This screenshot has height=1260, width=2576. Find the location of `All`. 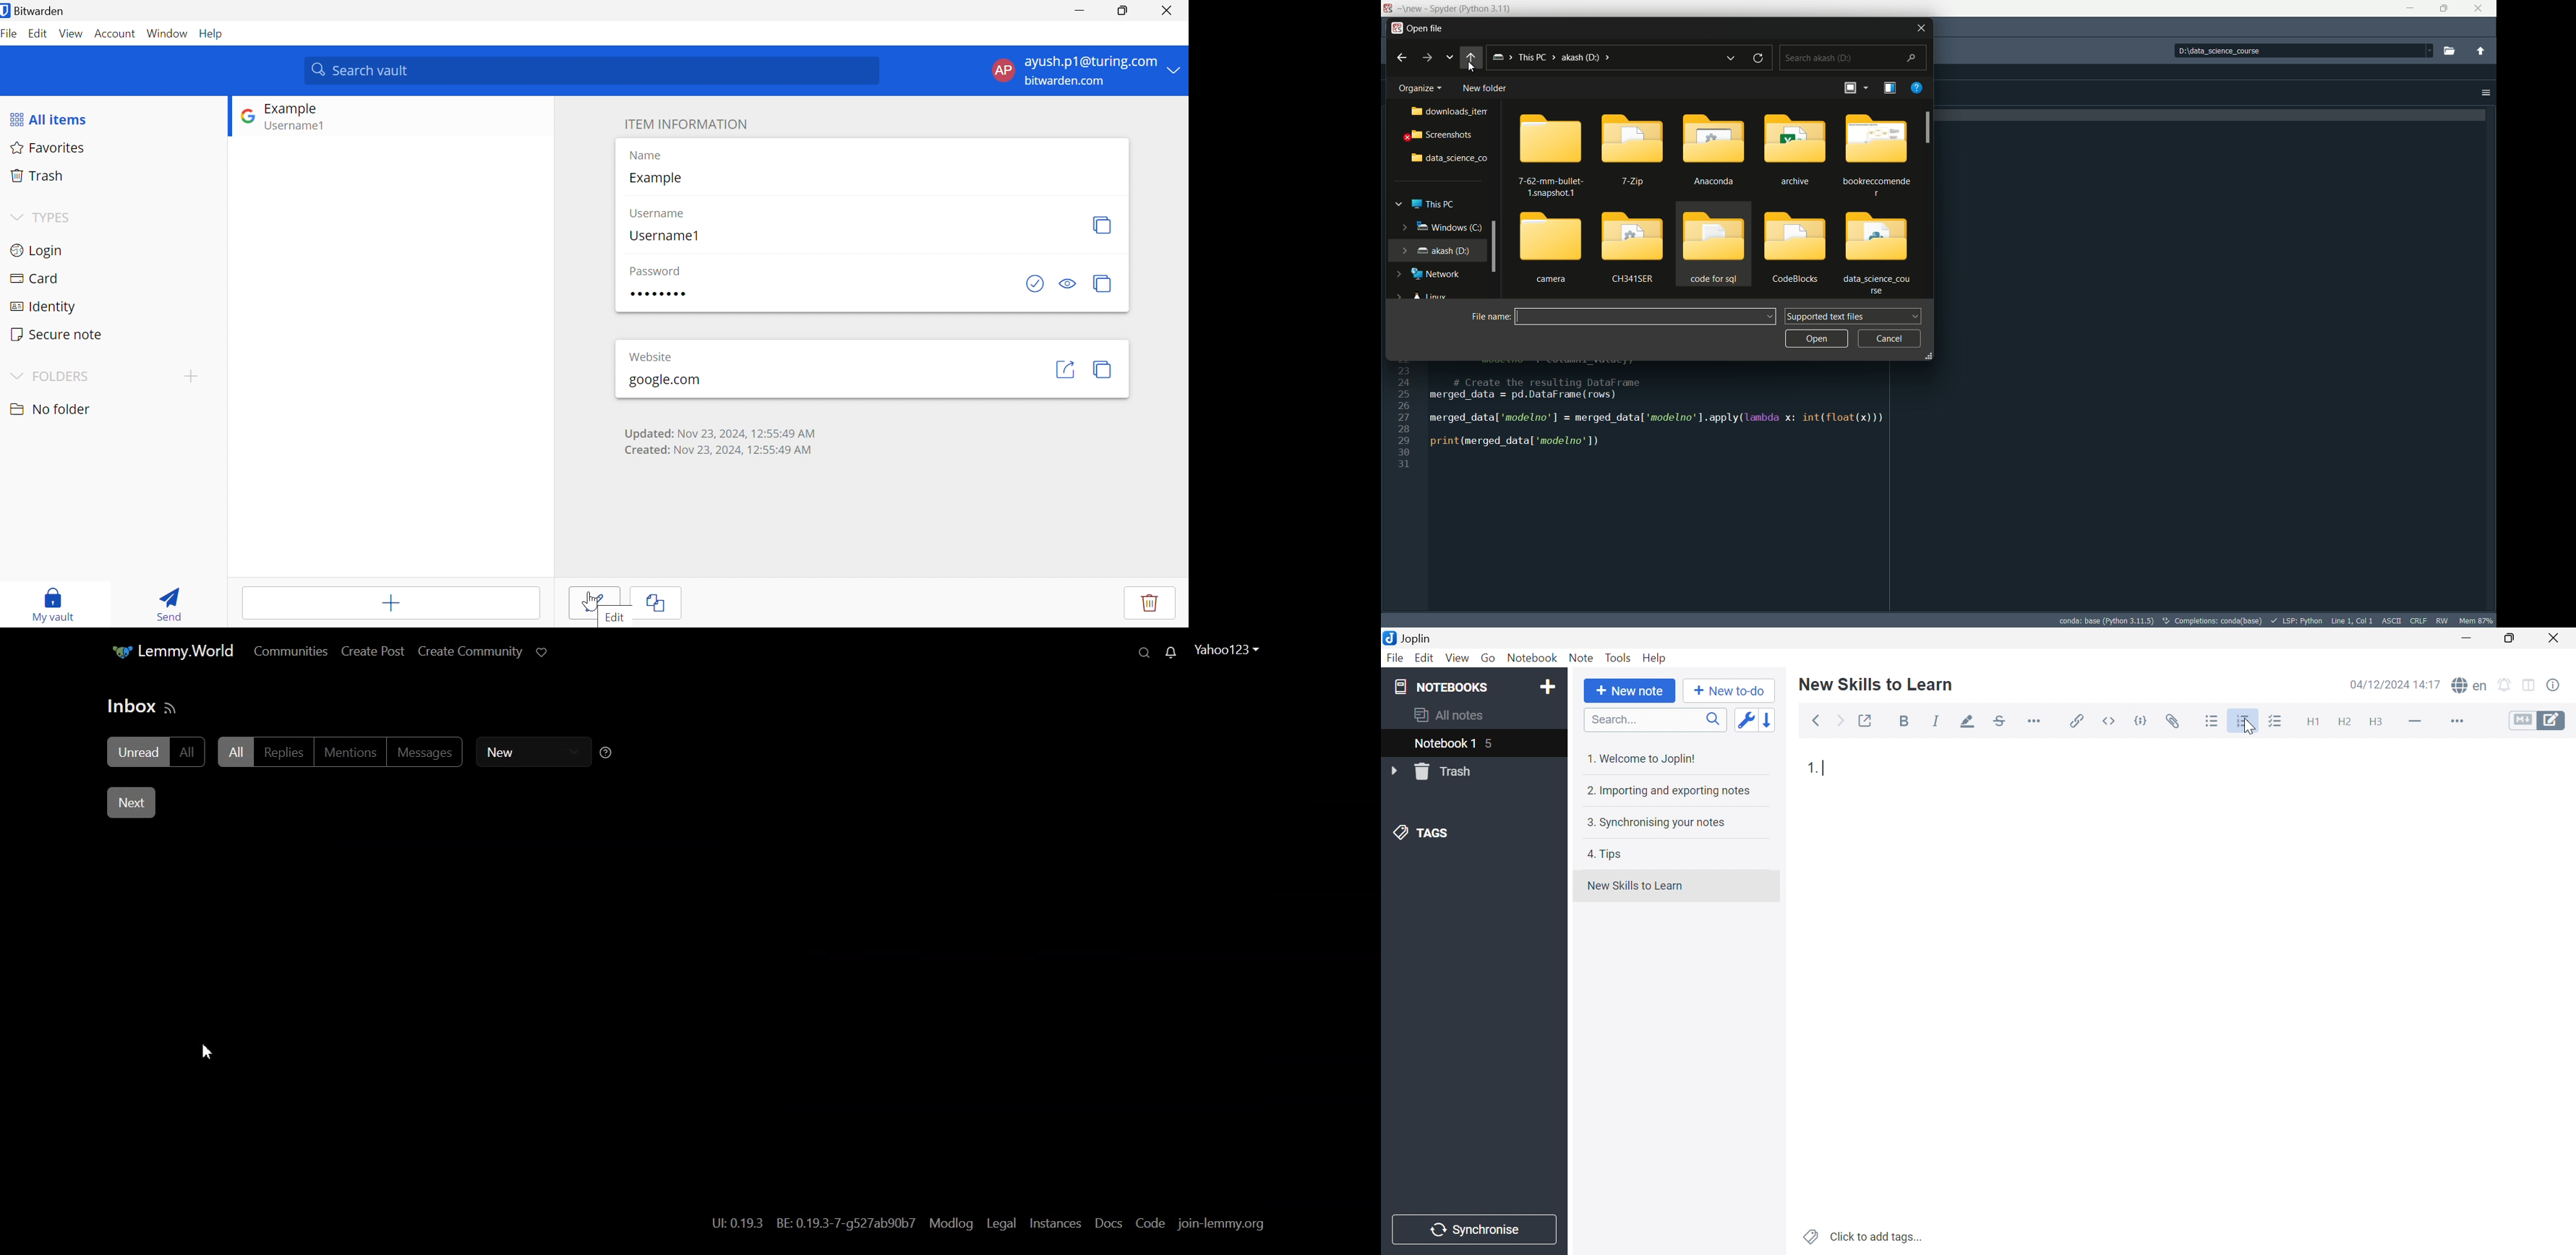

All is located at coordinates (190, 753).